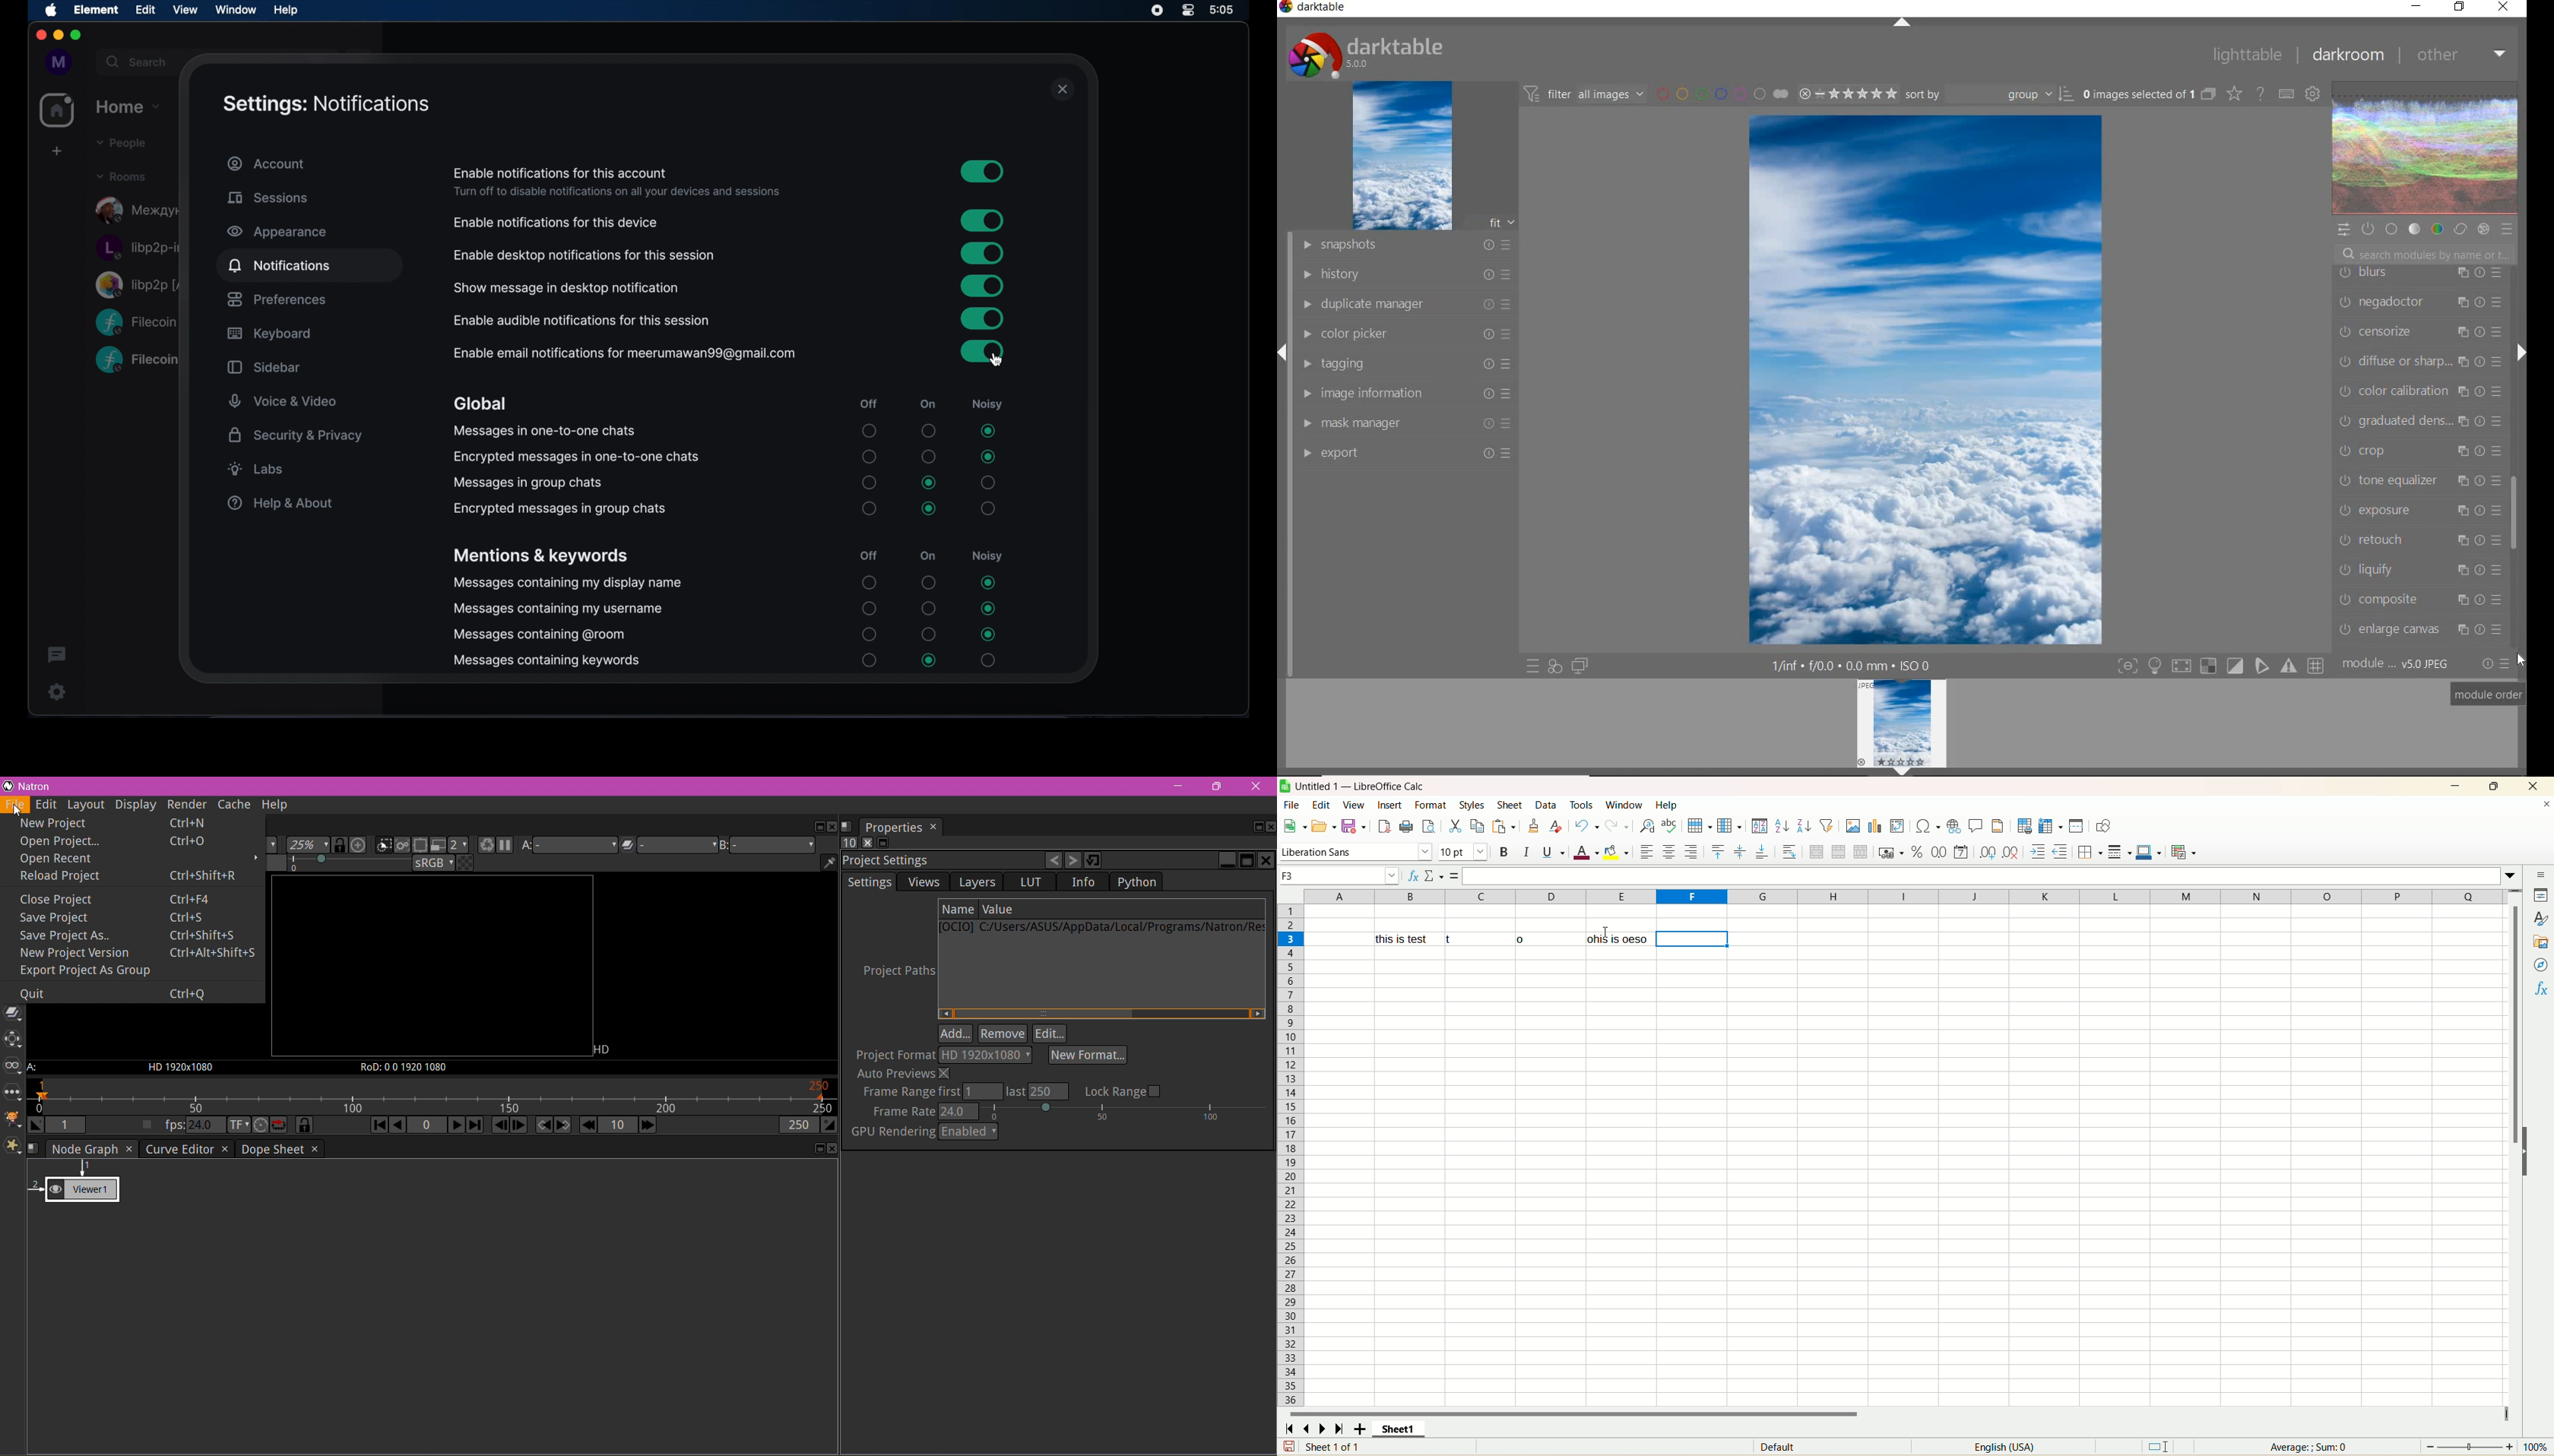 Image resolution: width=2576 pixels, height=1456 pixels. Describe the element at coordinates (1765, 852) in the screenshot. I see `align bottom` at that location.